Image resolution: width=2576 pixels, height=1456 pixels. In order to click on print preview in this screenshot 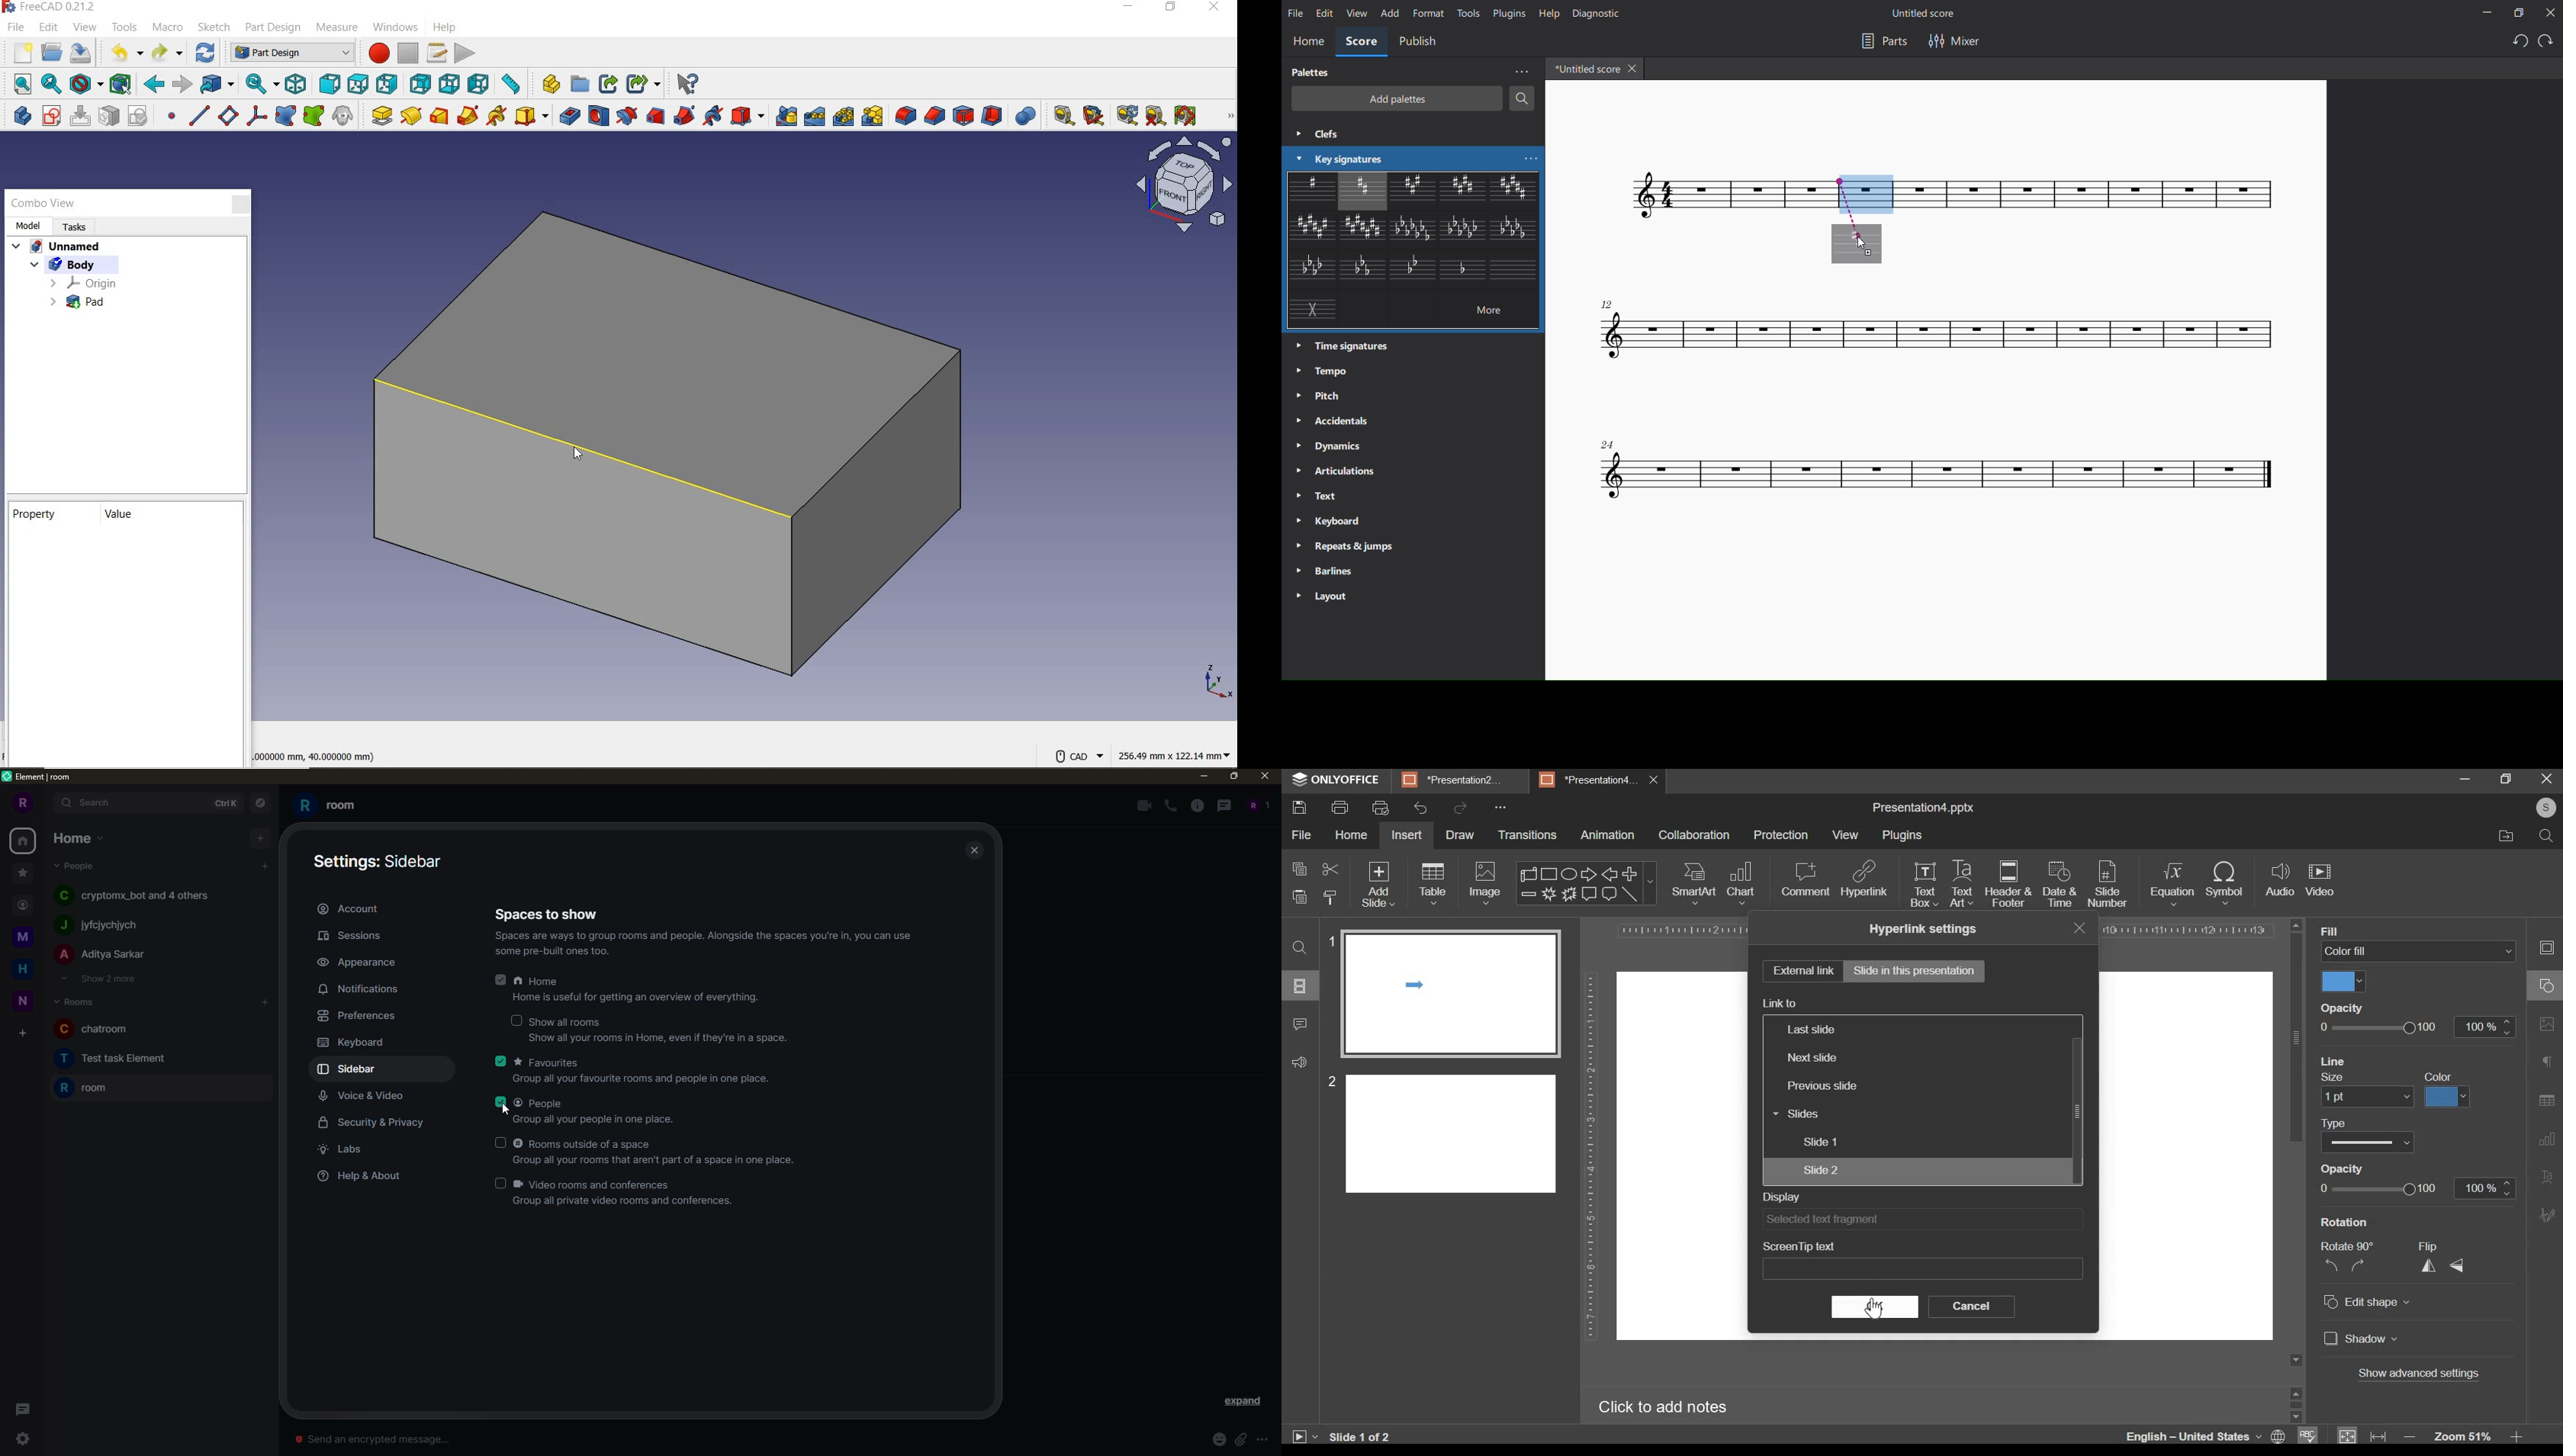, I will do `click(1381, 808)`.